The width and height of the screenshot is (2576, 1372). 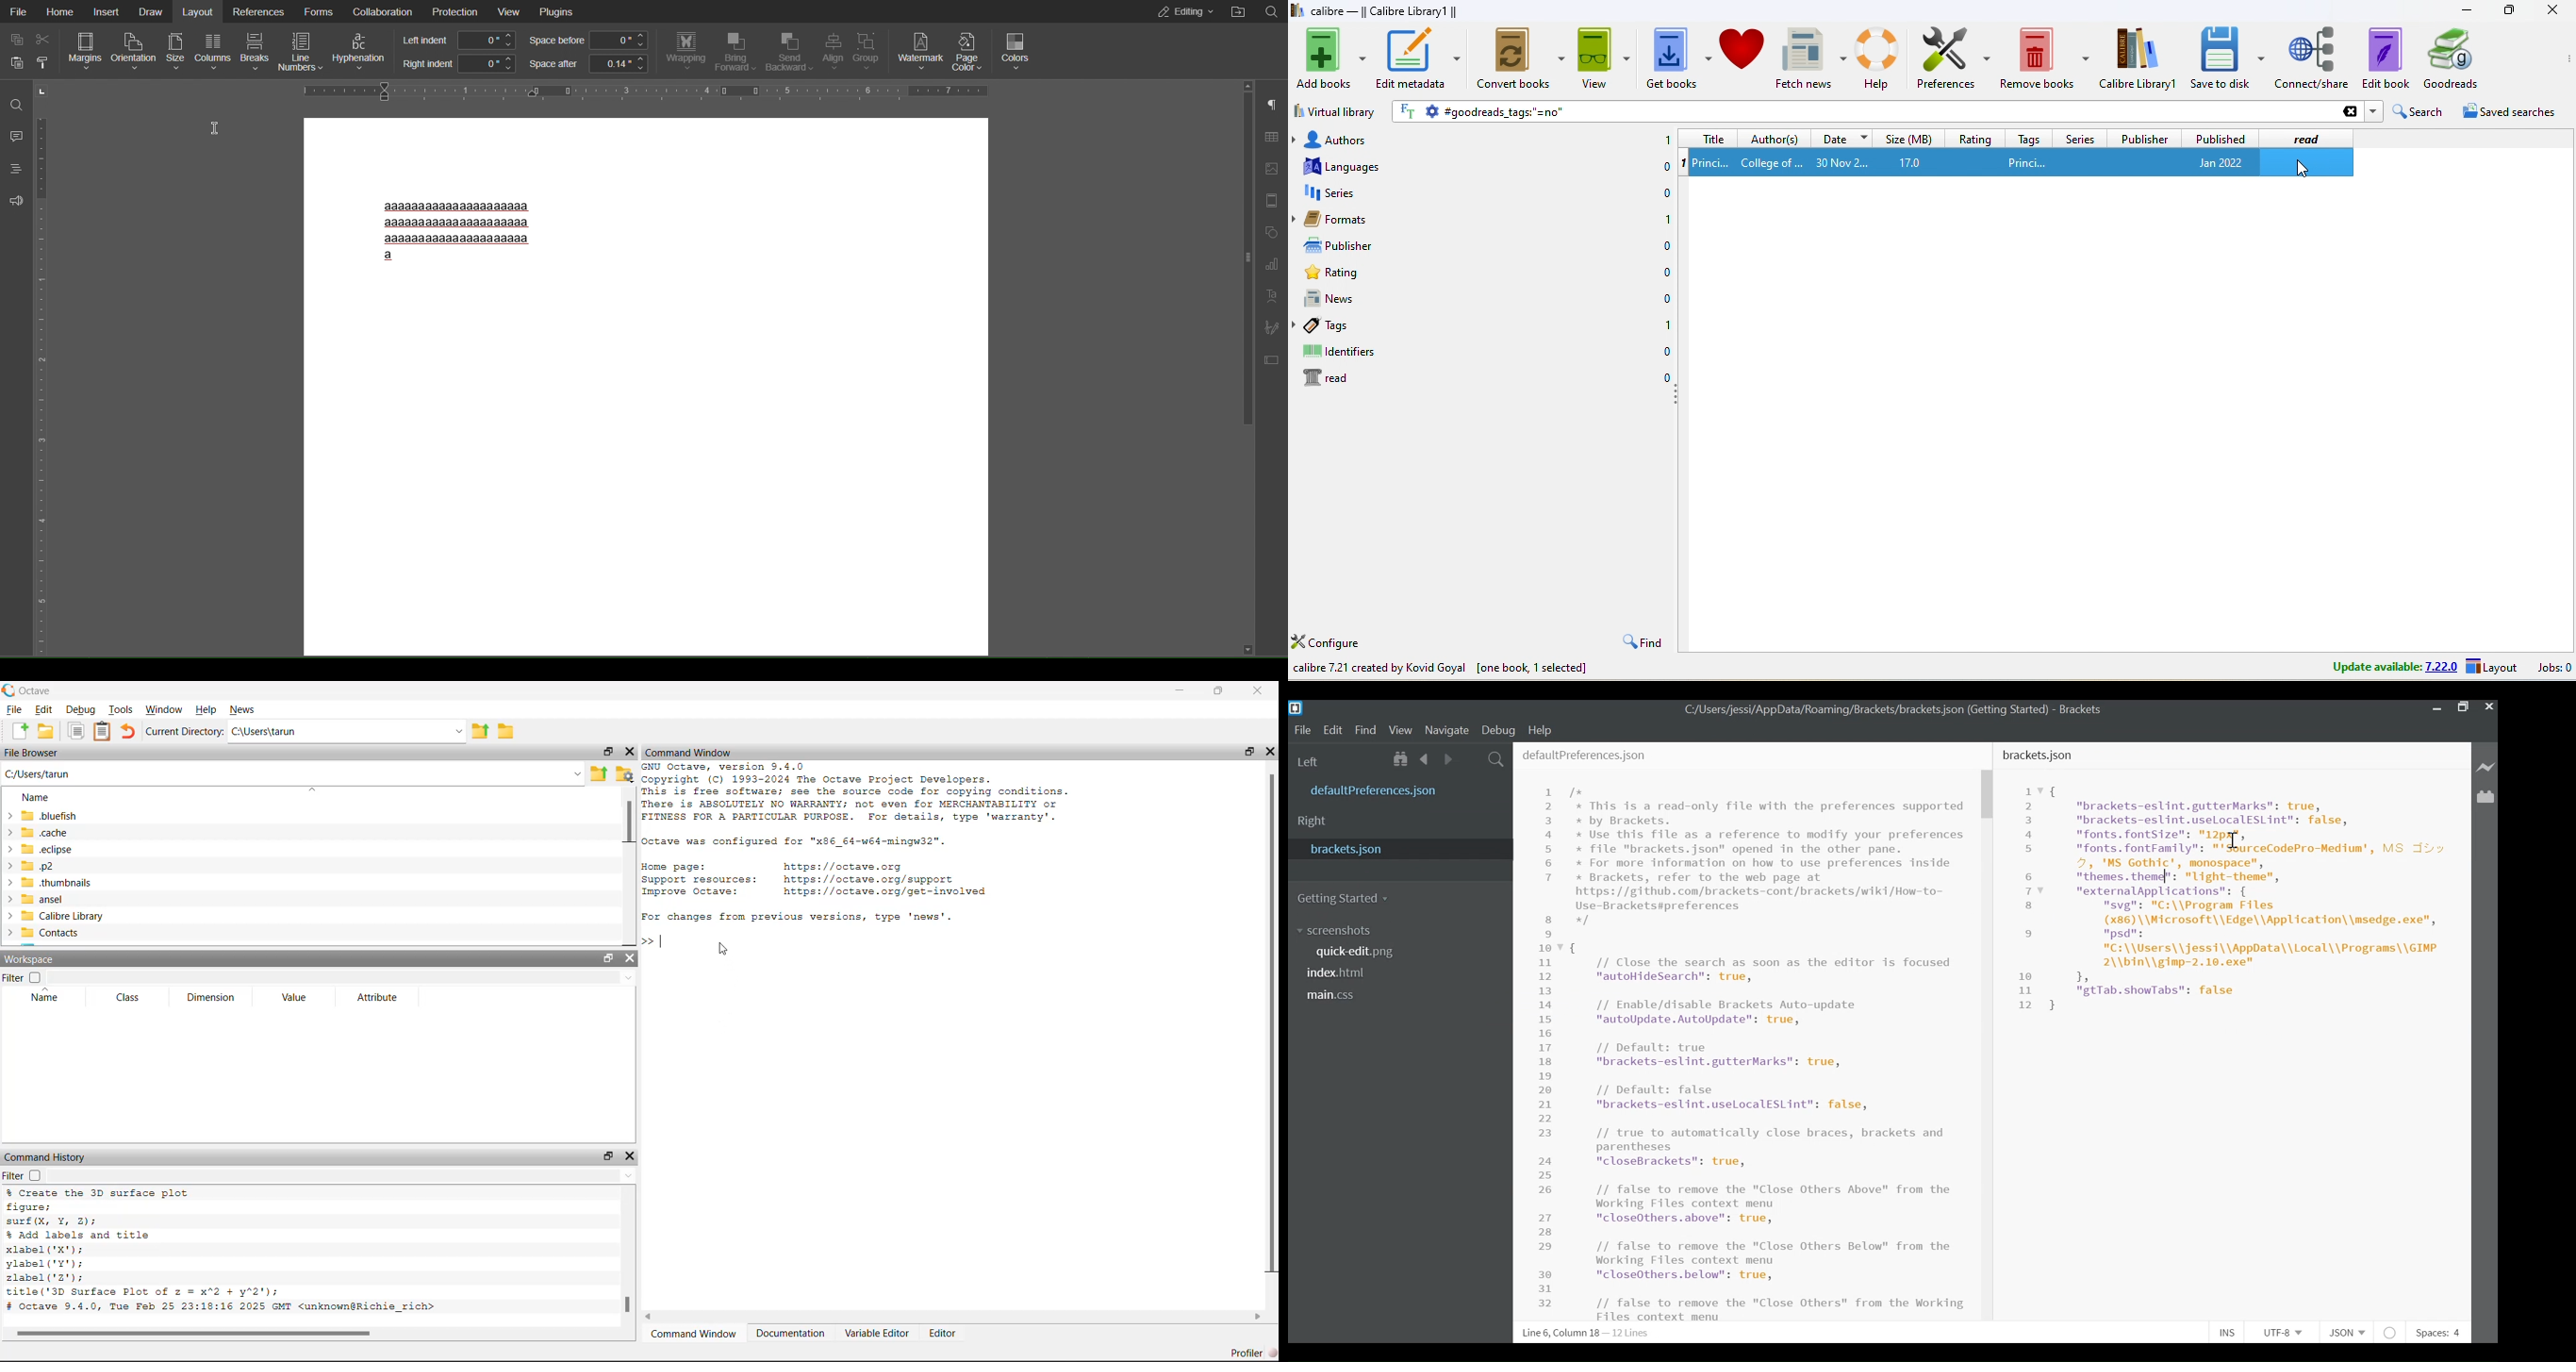 I want to click on eclipse, so click(x=41, y=850).